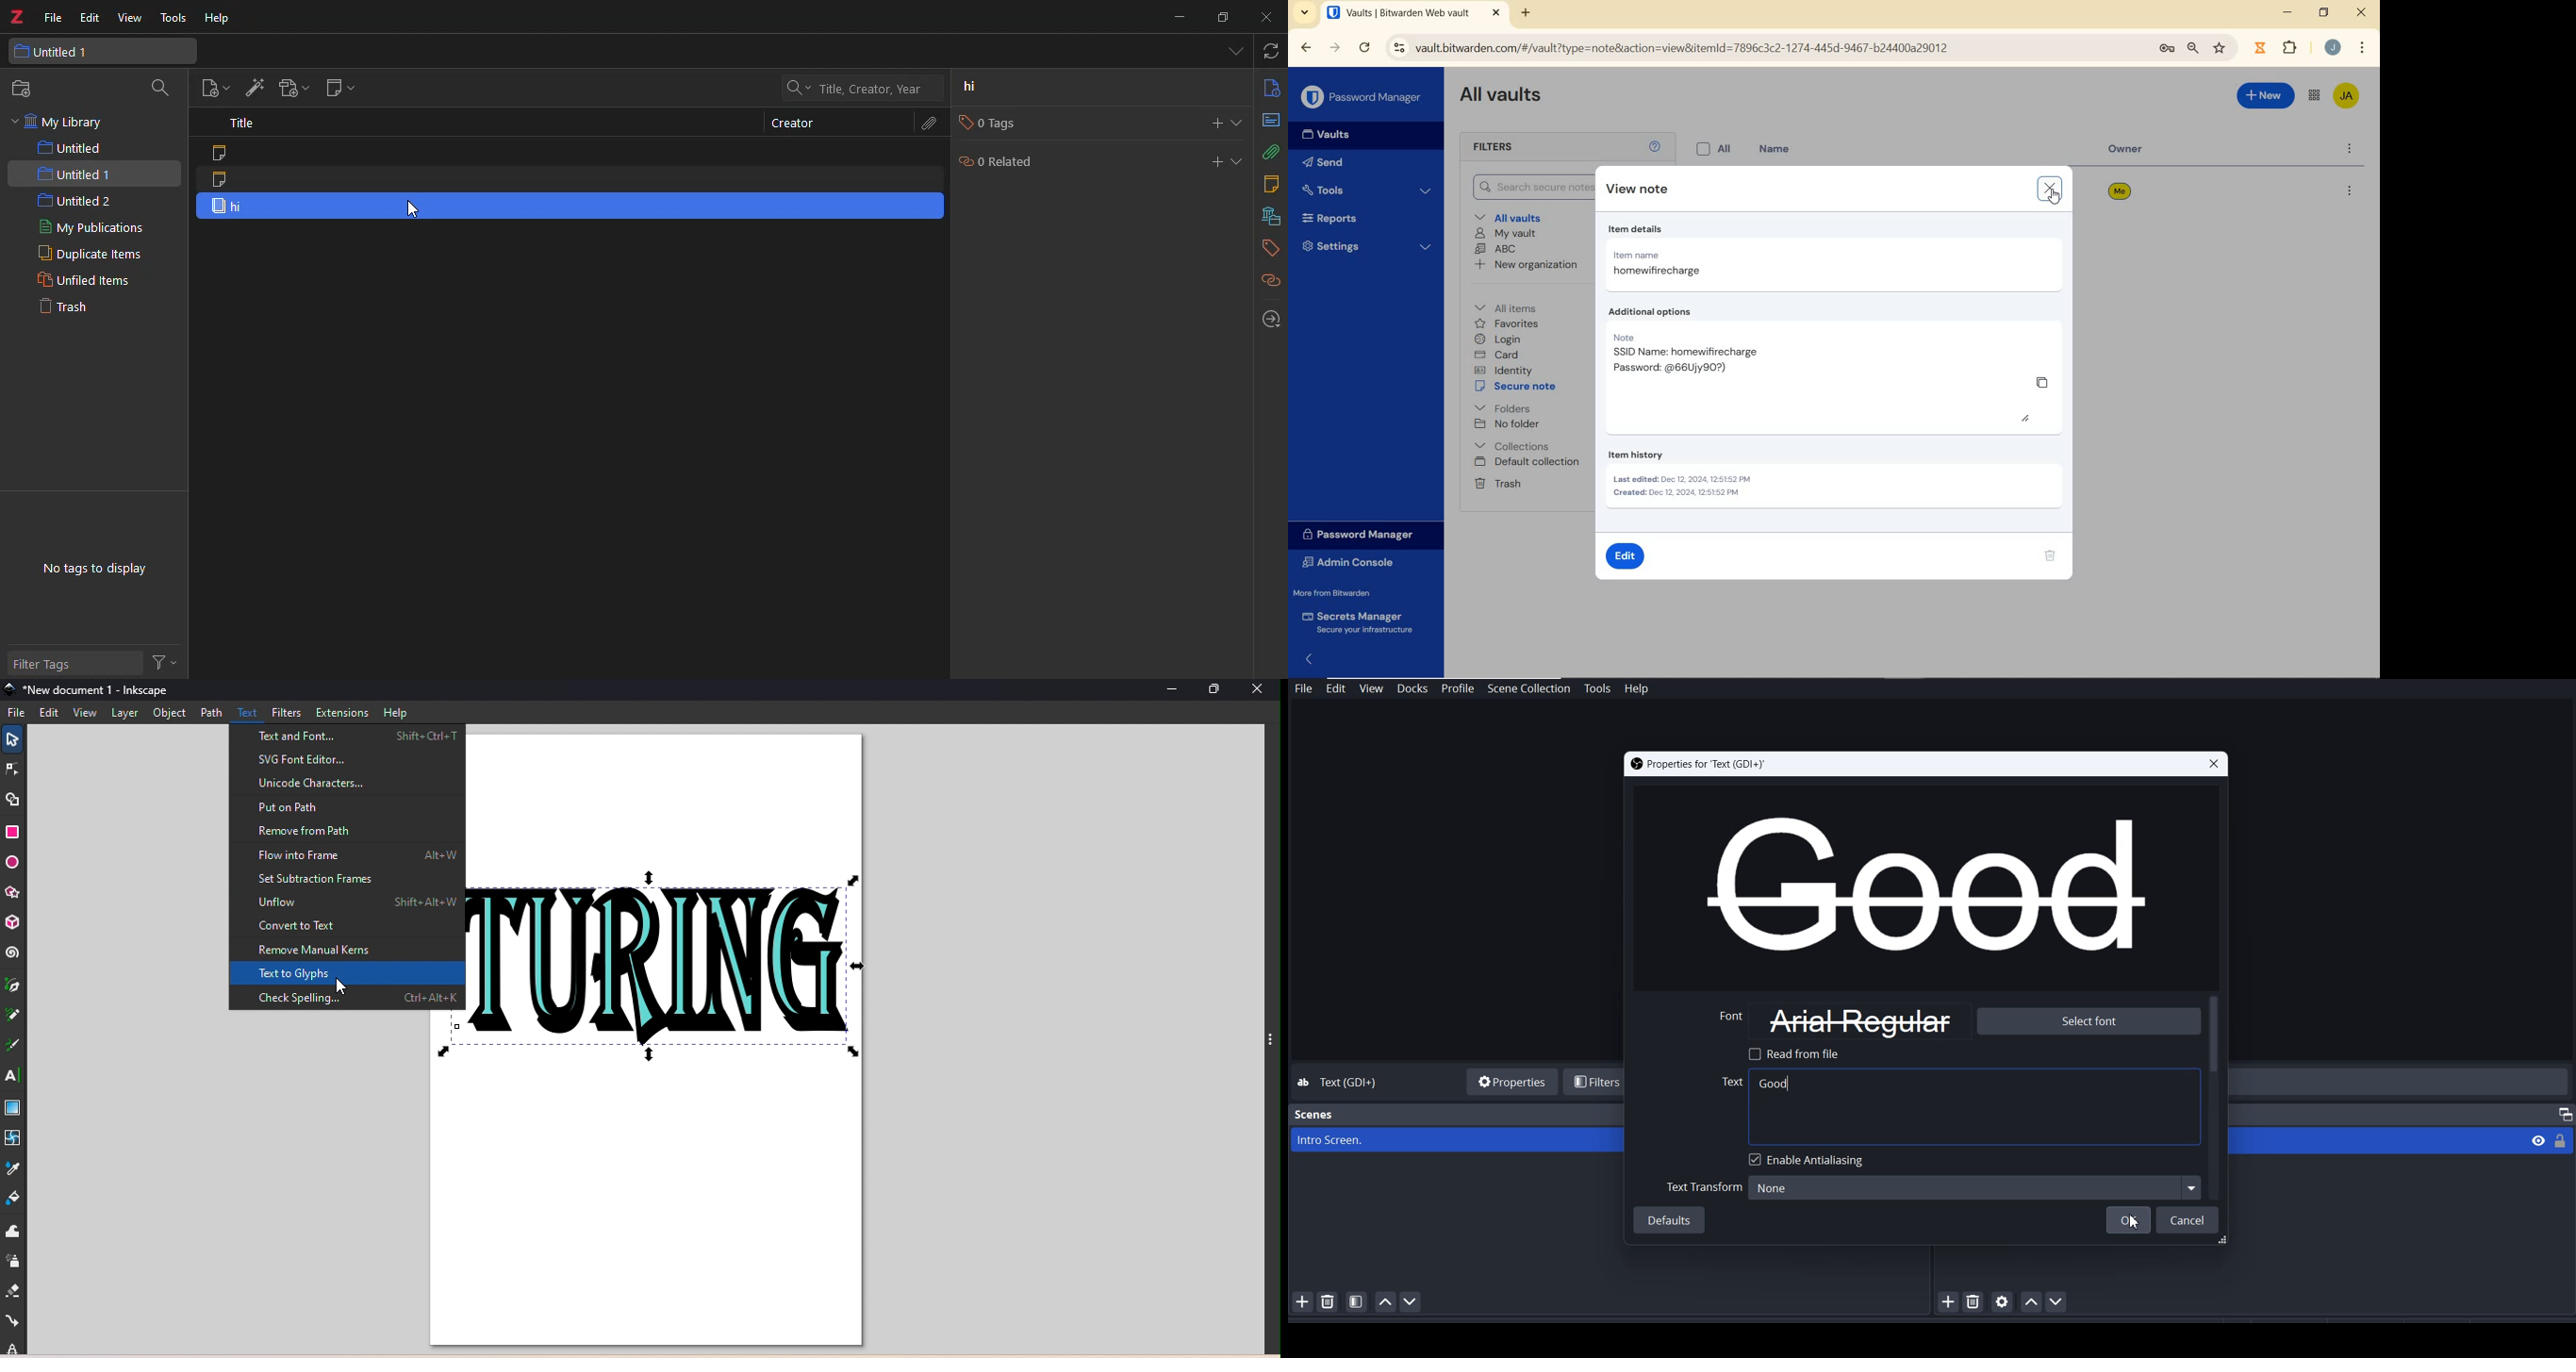 This screenshot has height=1372, width=2576. Describe the element at coordinates (794, 124) in the screenshot. I see `creator` at that location.